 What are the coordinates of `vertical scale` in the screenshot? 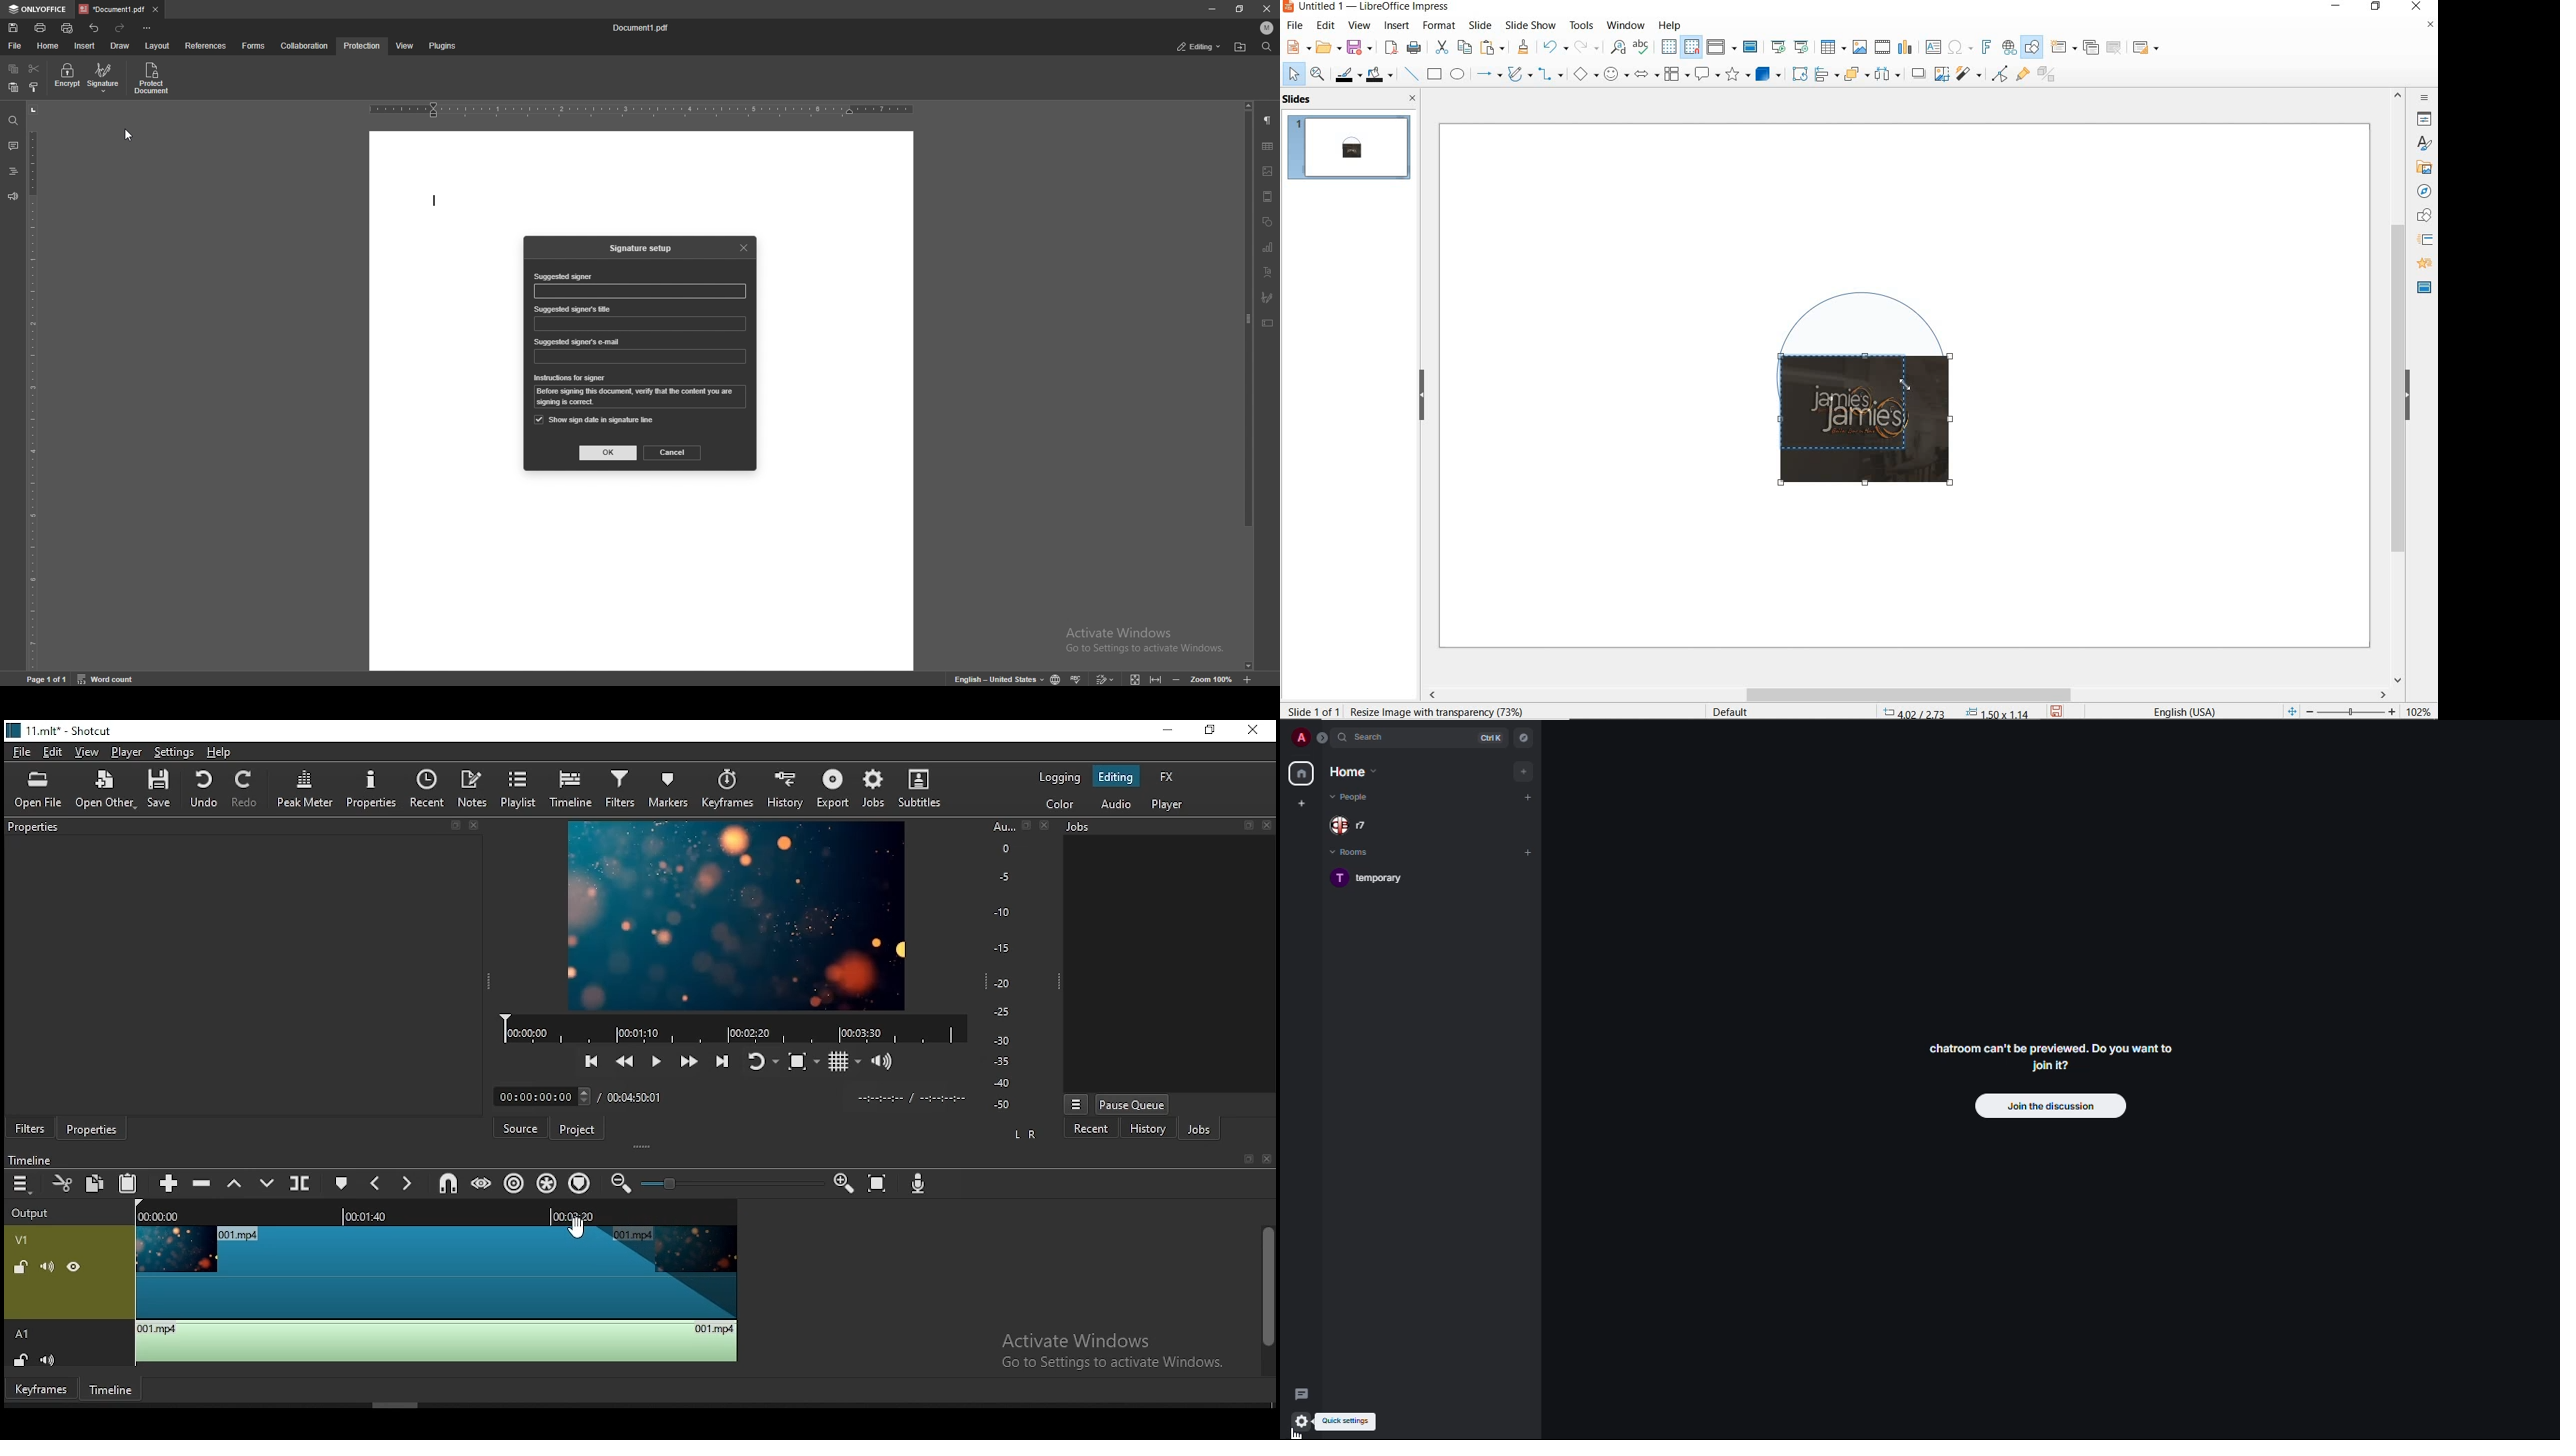 It's located at (33, 387).